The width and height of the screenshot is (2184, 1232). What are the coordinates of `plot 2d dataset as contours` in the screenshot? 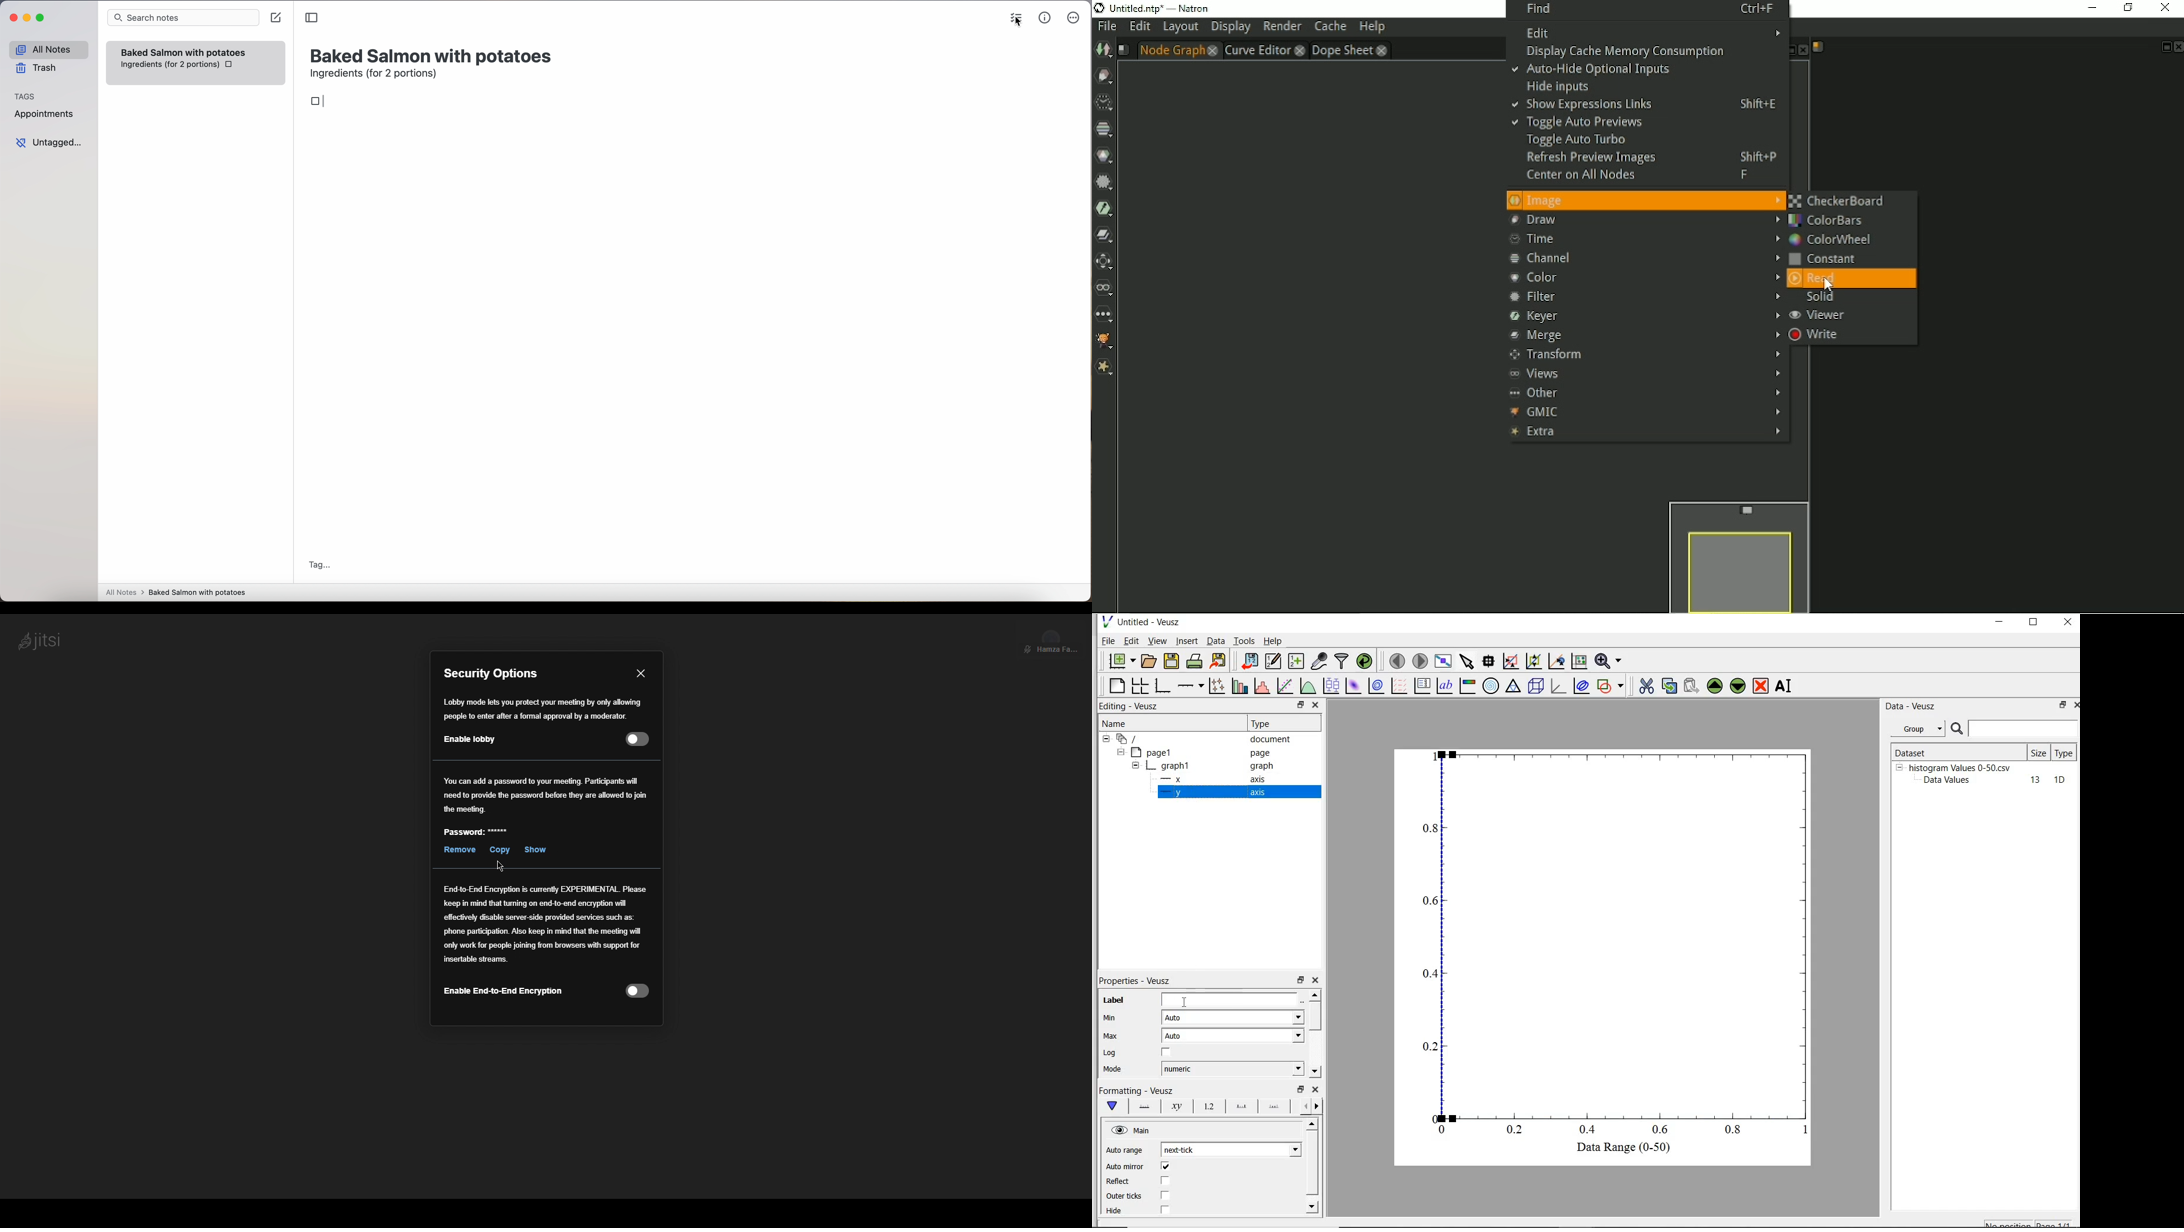 It's located at (1376, 686).